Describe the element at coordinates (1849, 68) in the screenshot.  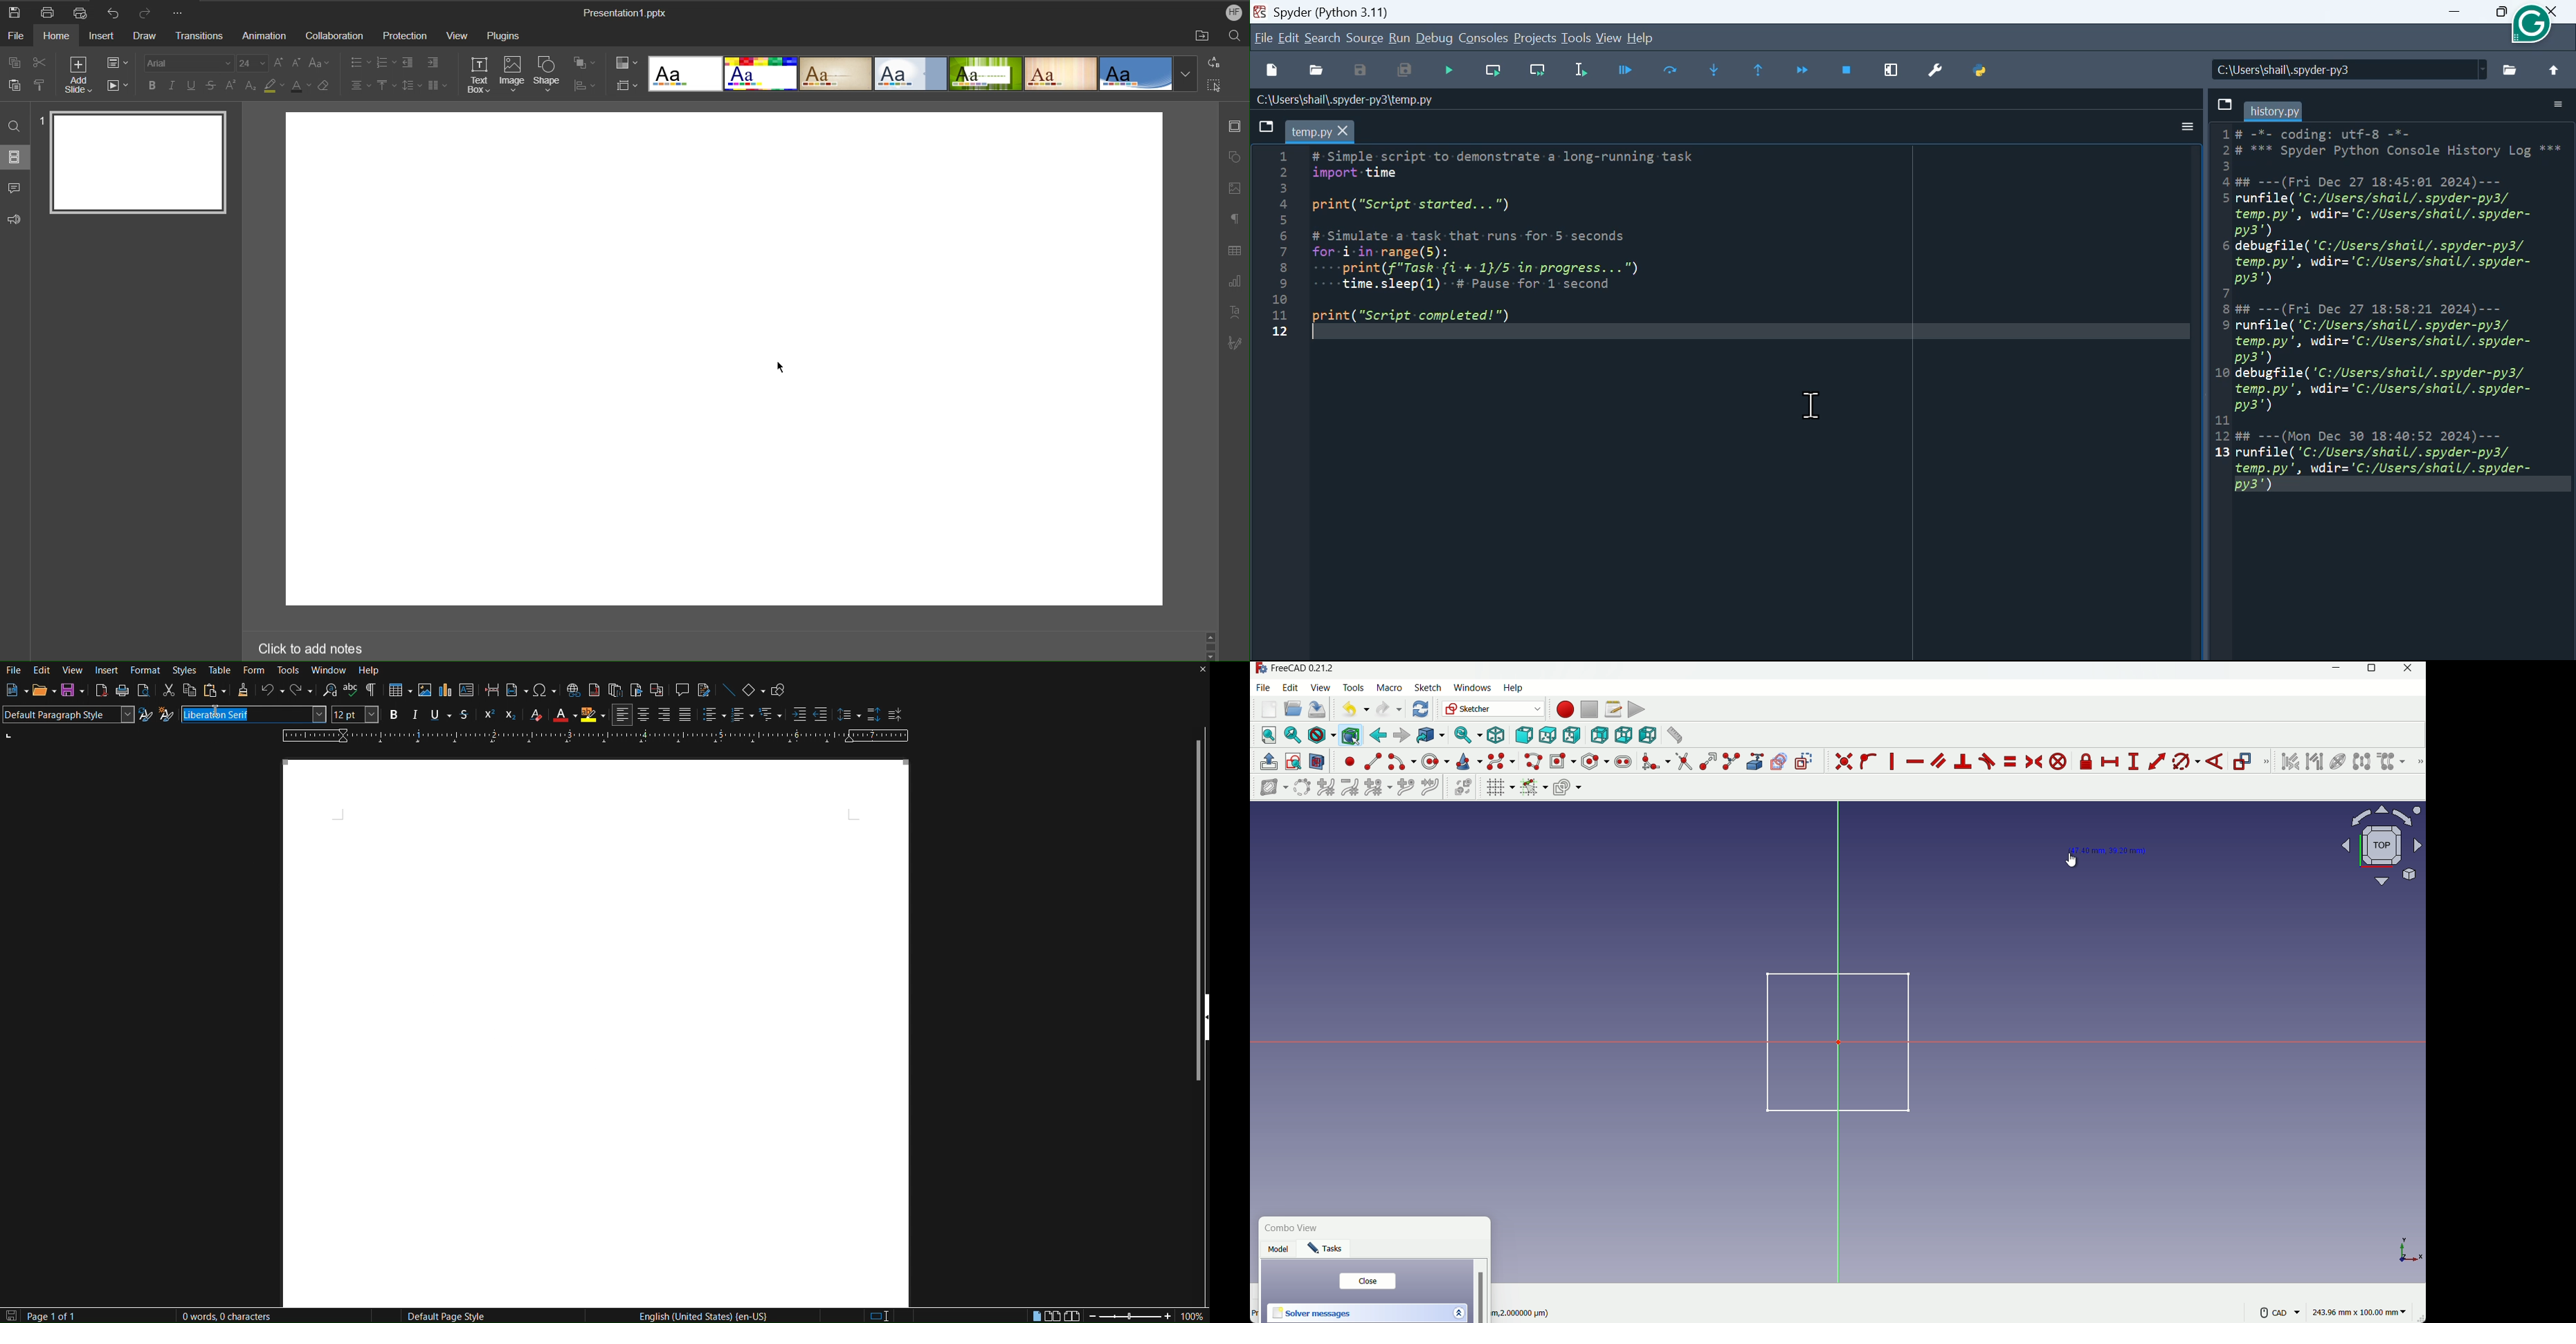
I see `Stop Debugging` at that location.